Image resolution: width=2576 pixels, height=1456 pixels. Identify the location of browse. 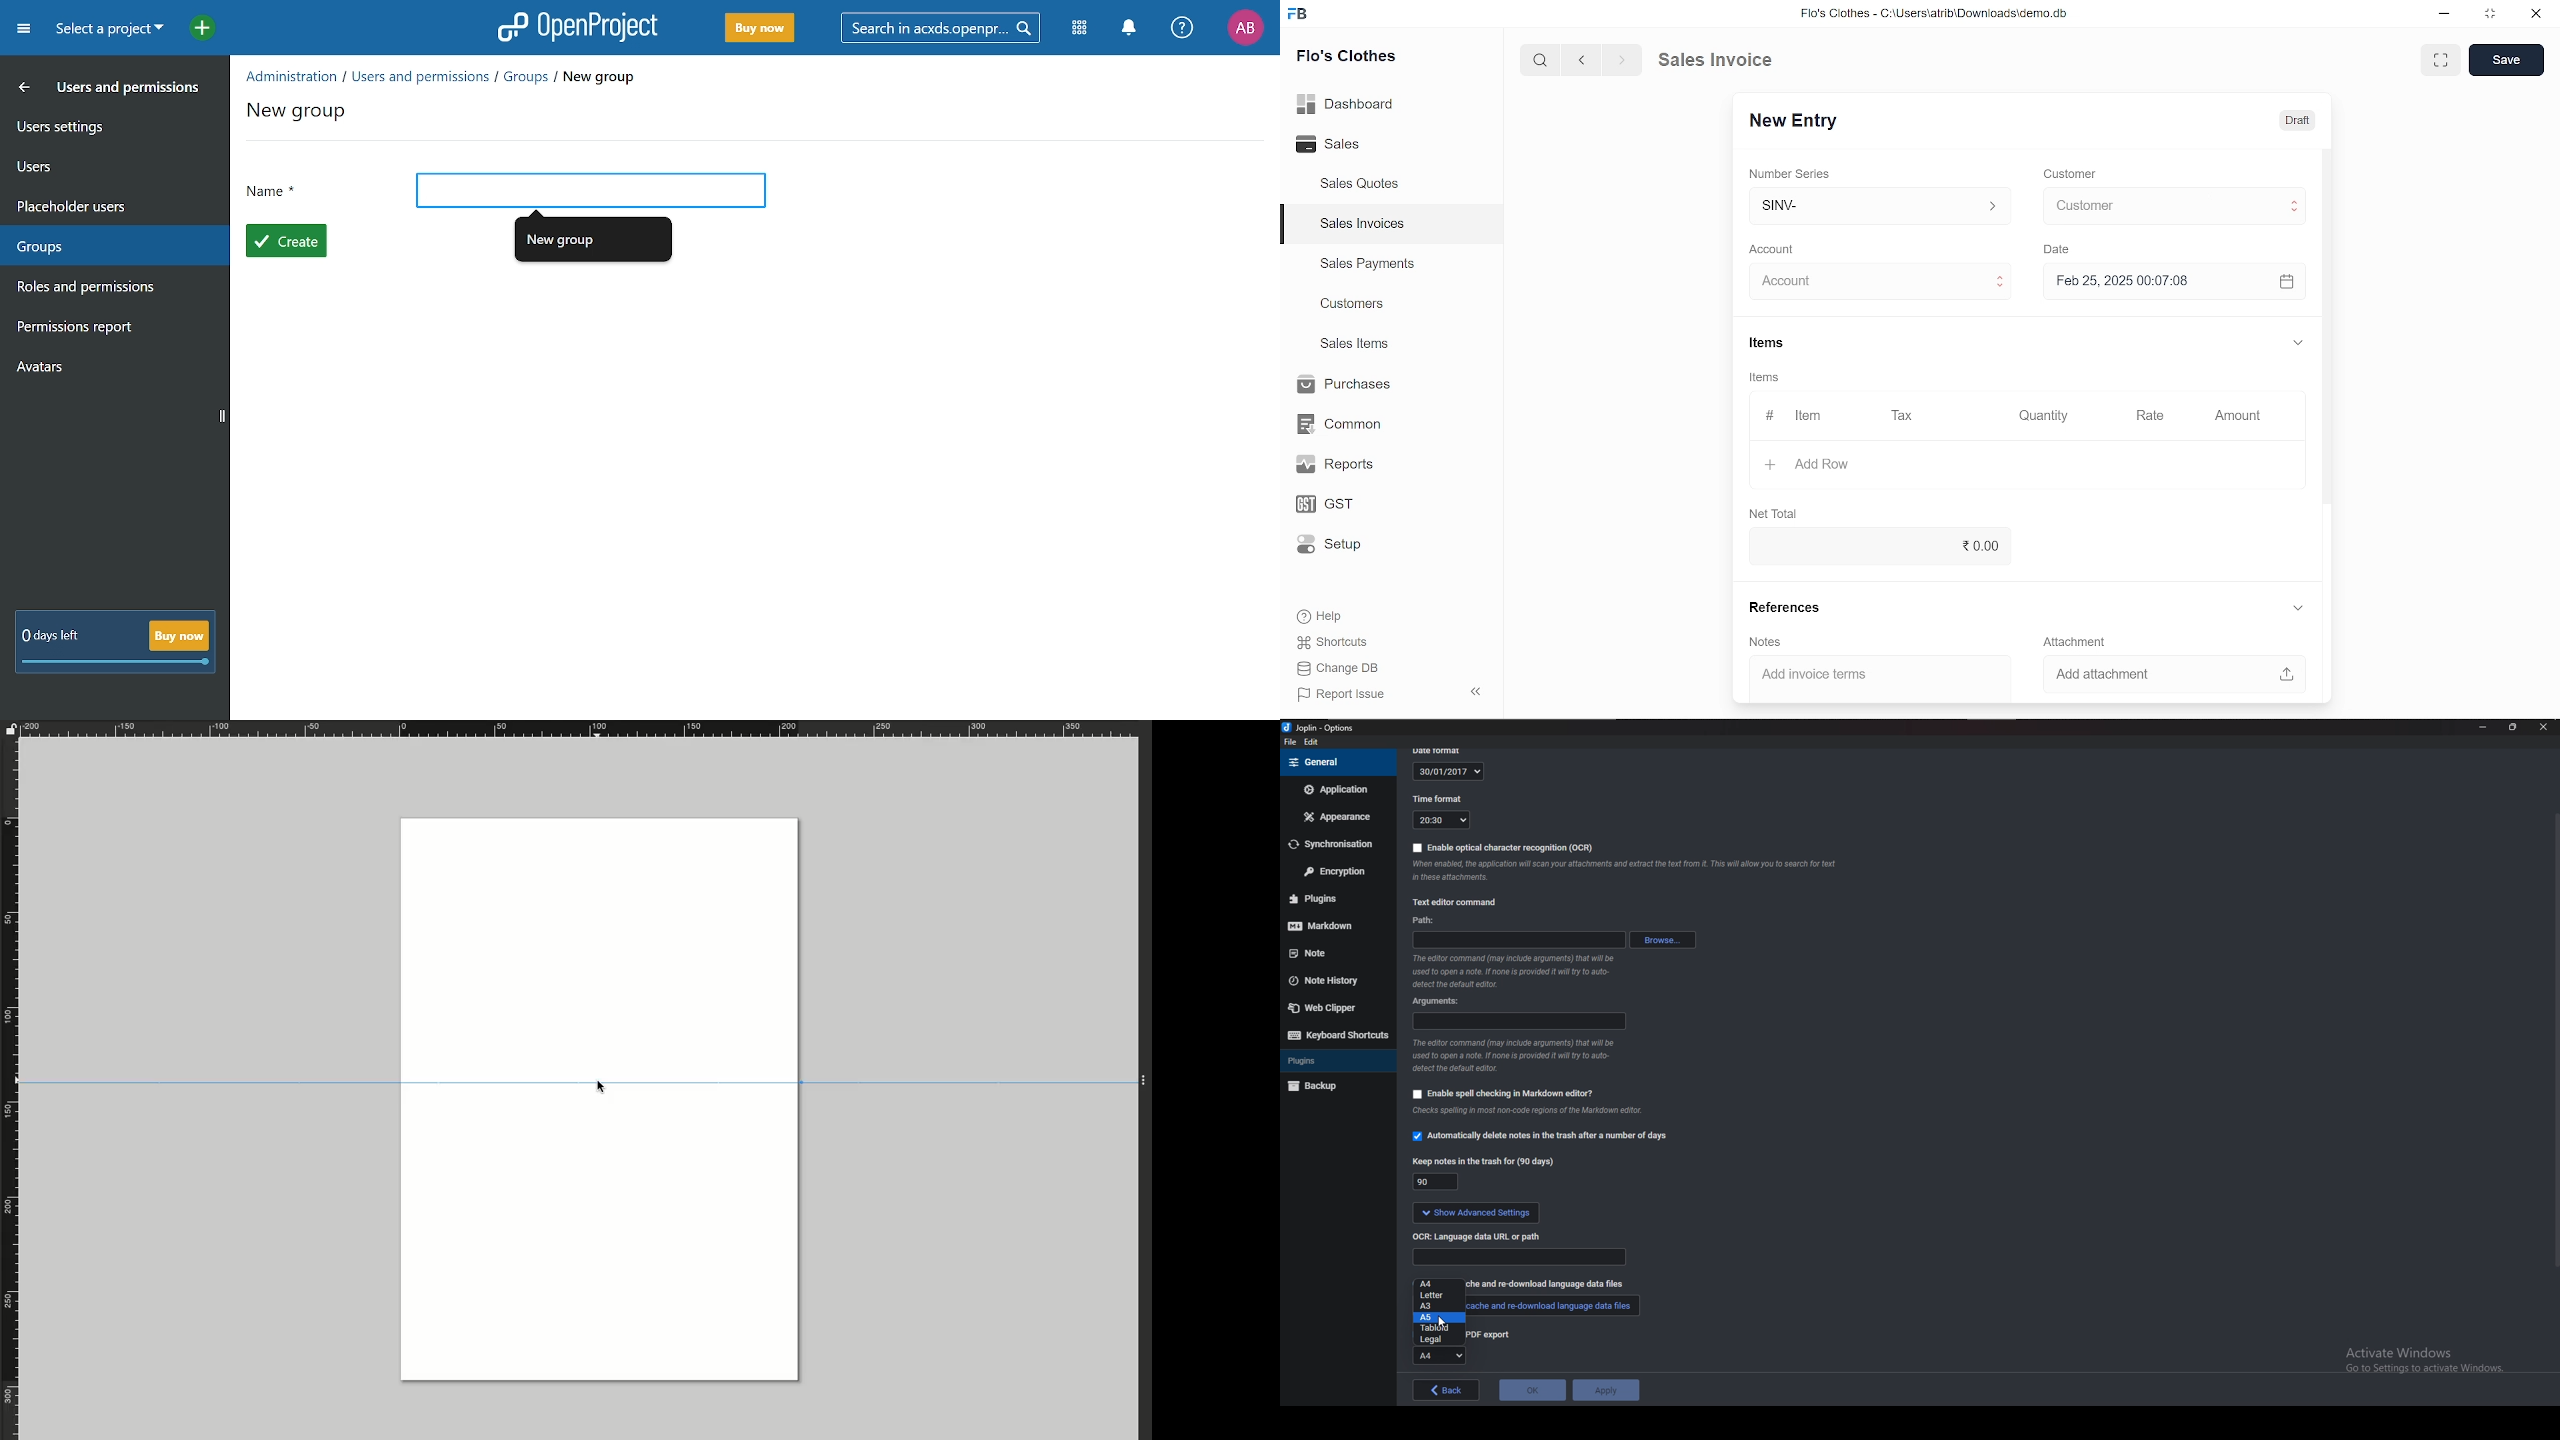
(1661, 940).